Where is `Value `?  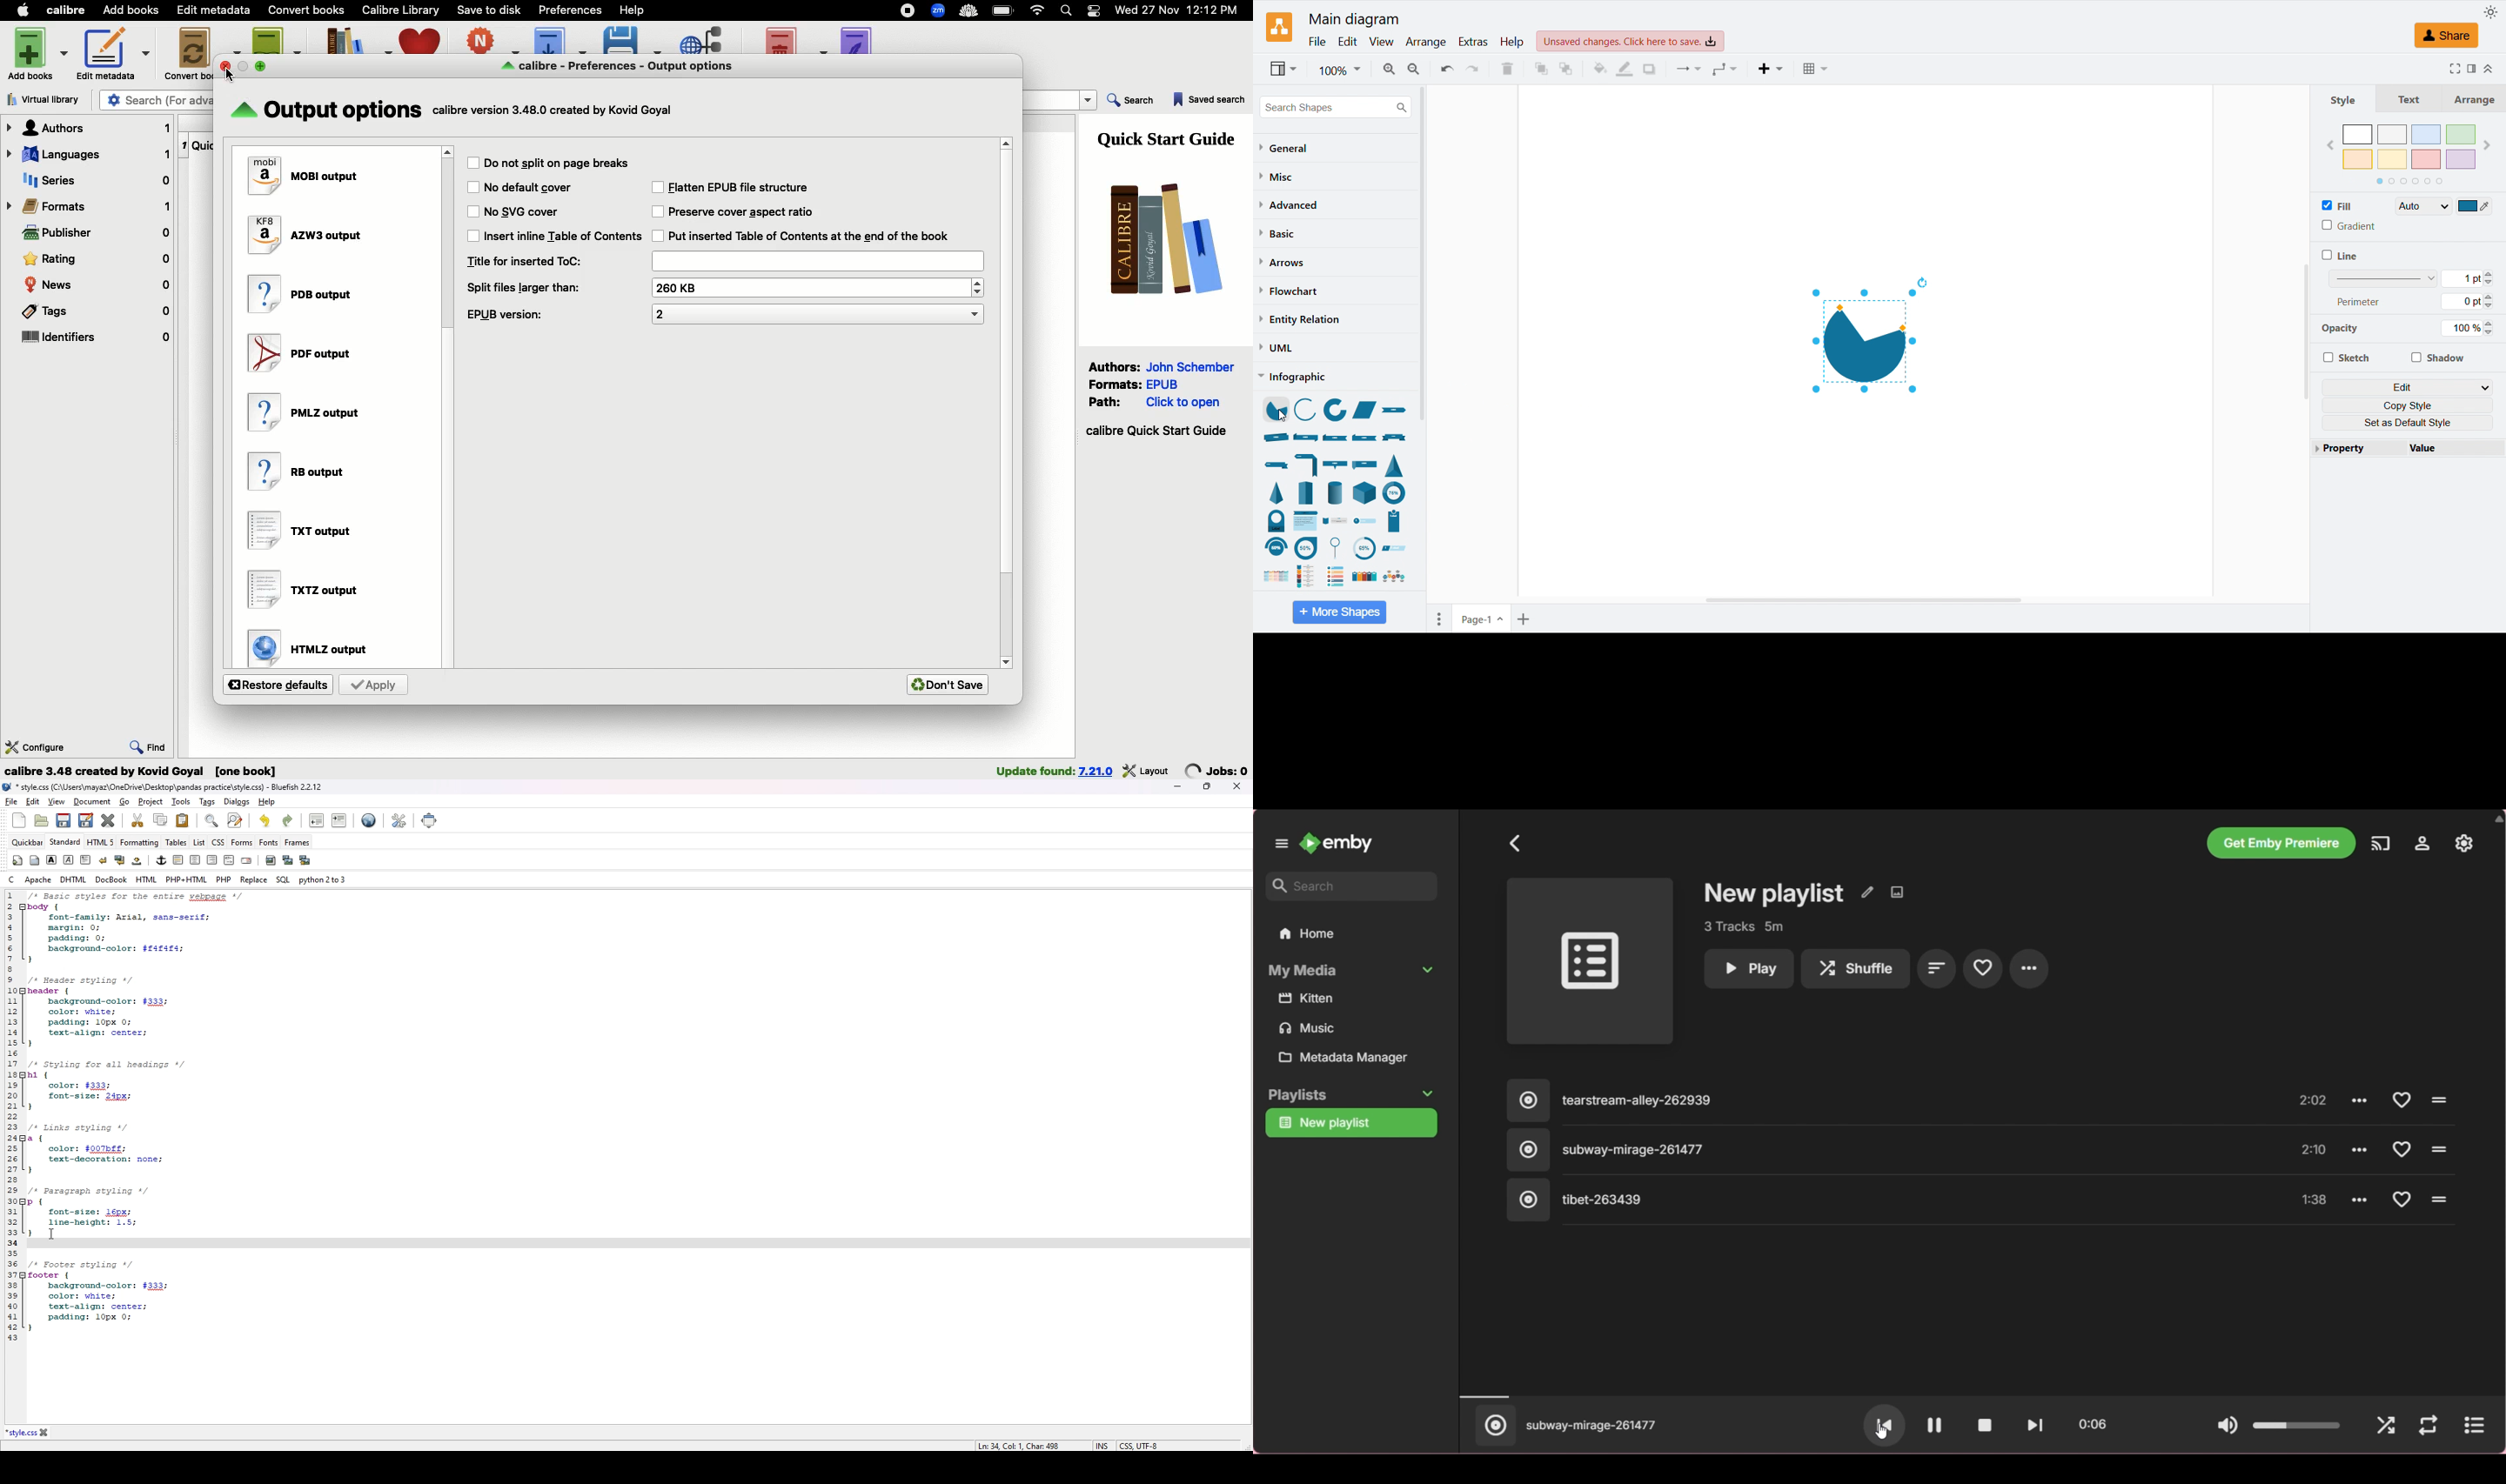
Value  is located at coordinates (2456, 448).